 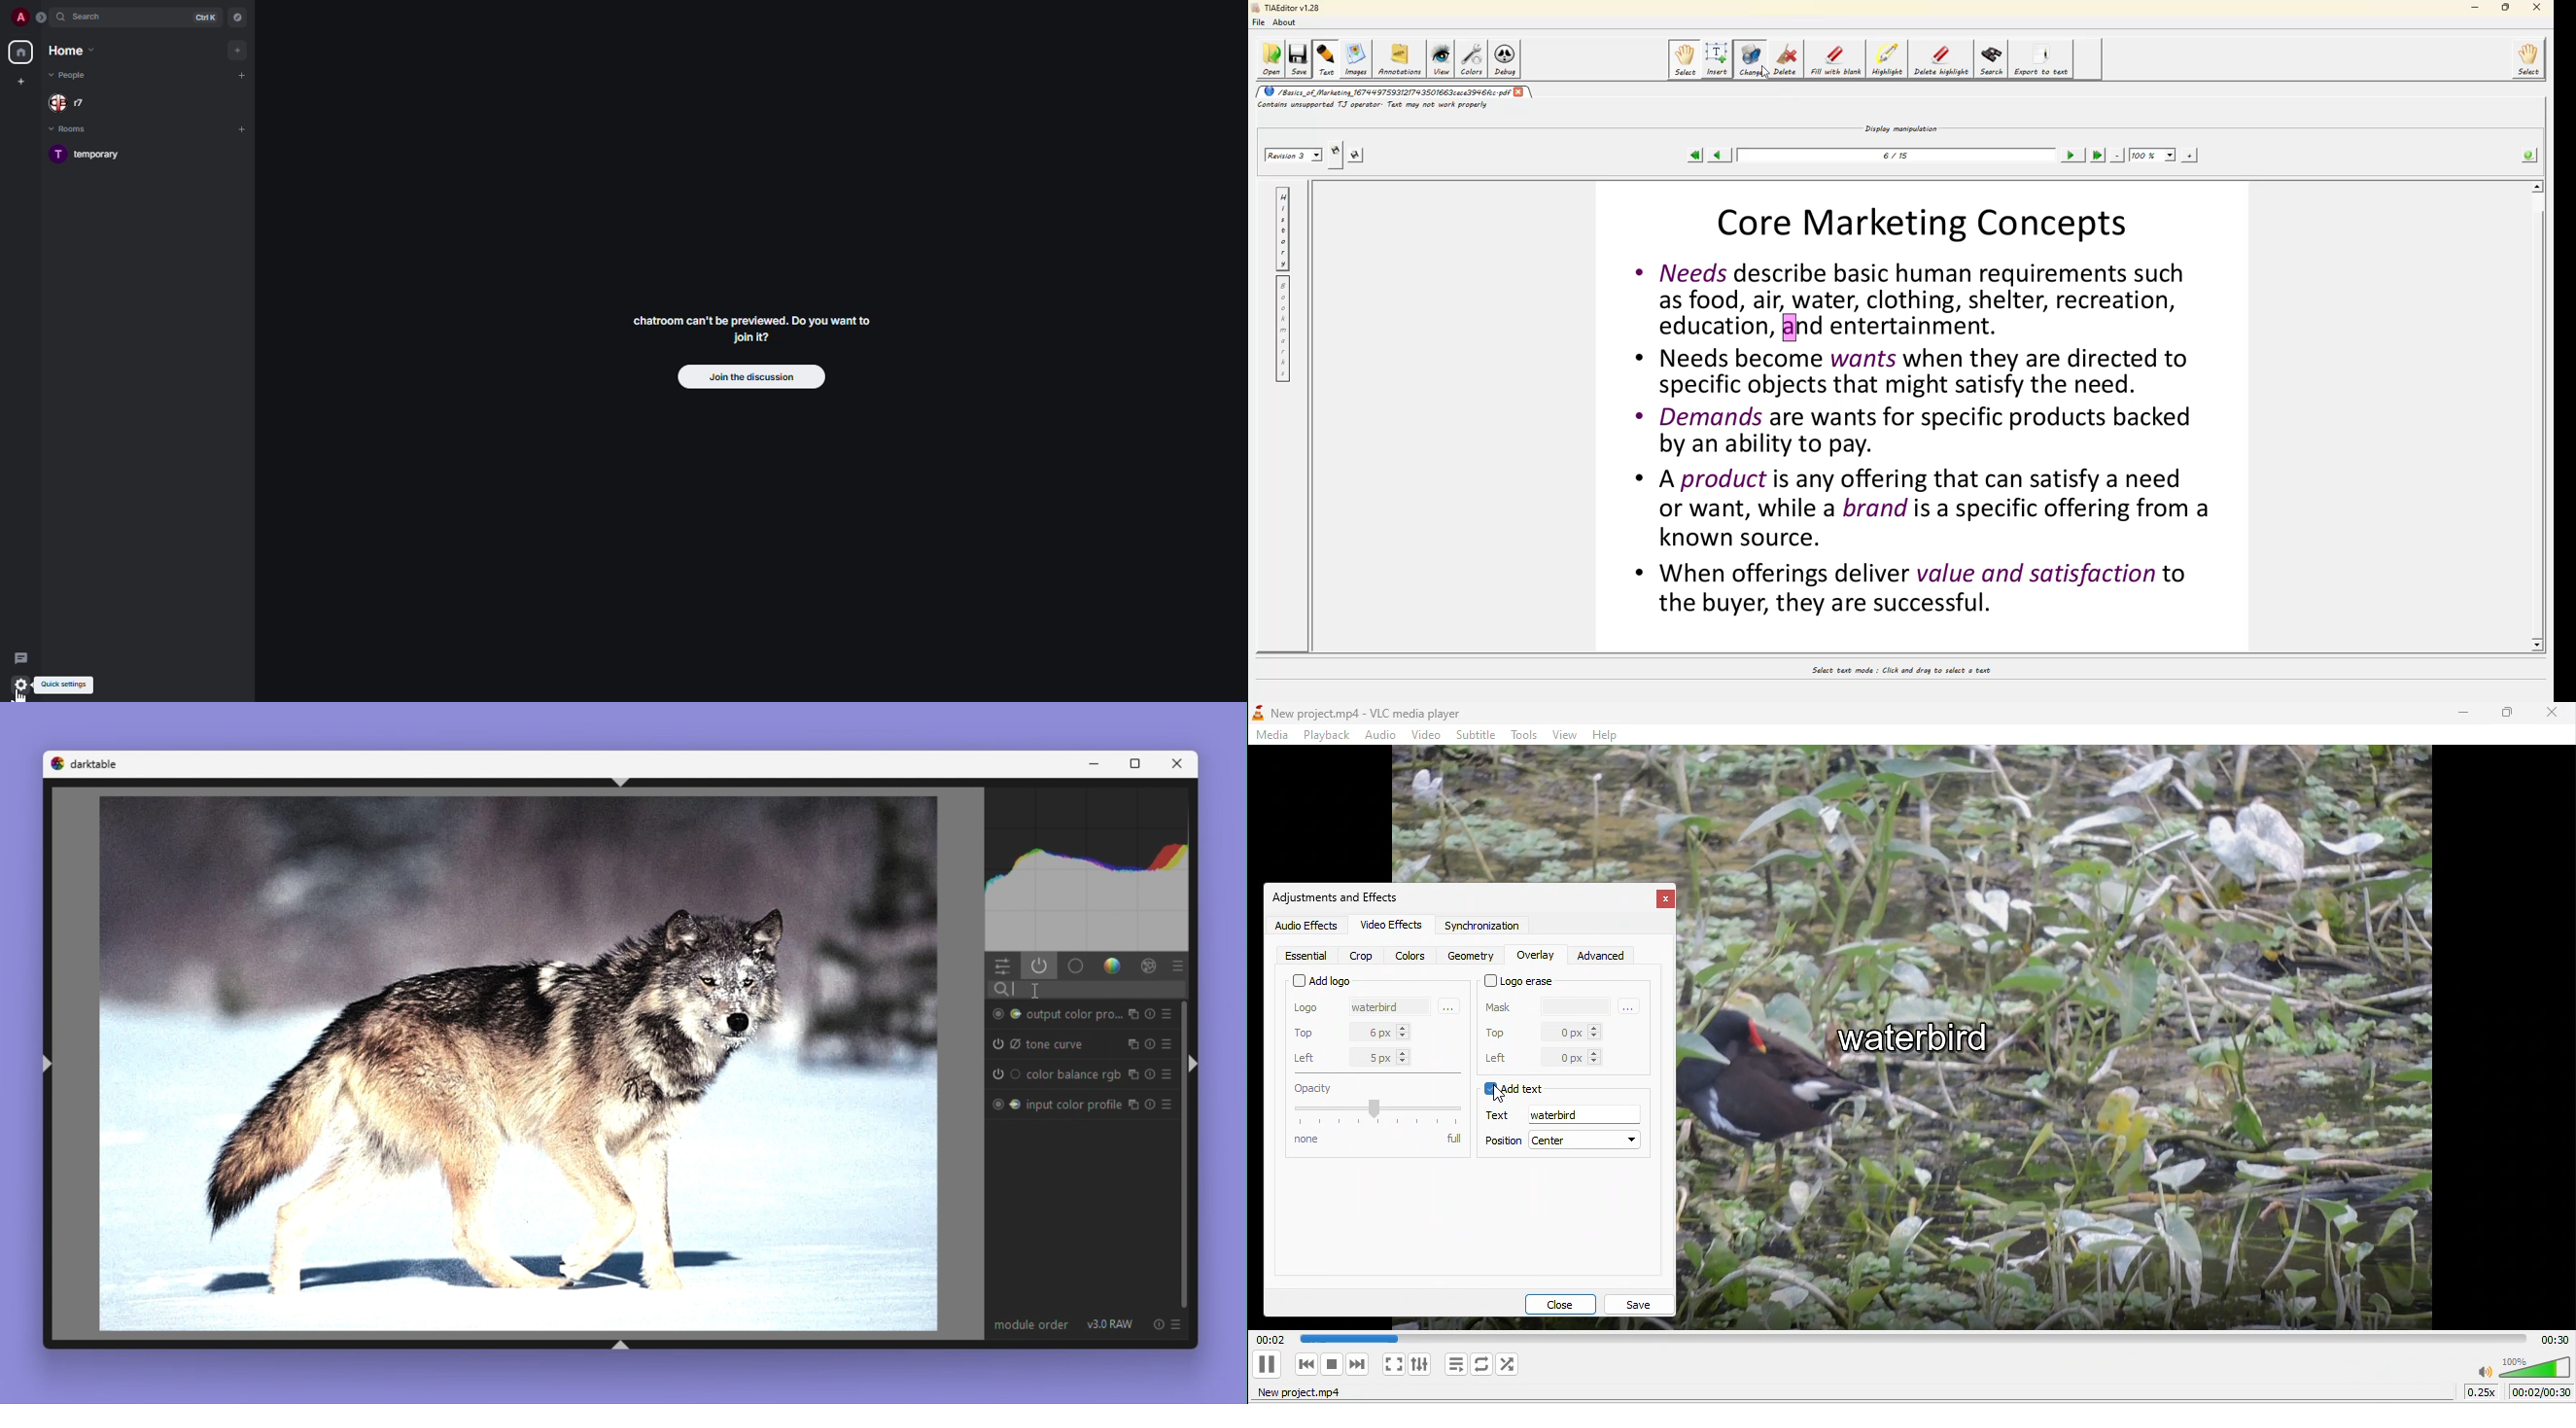 I want to click on adjustments and effect, so click(x=1342, y=897).